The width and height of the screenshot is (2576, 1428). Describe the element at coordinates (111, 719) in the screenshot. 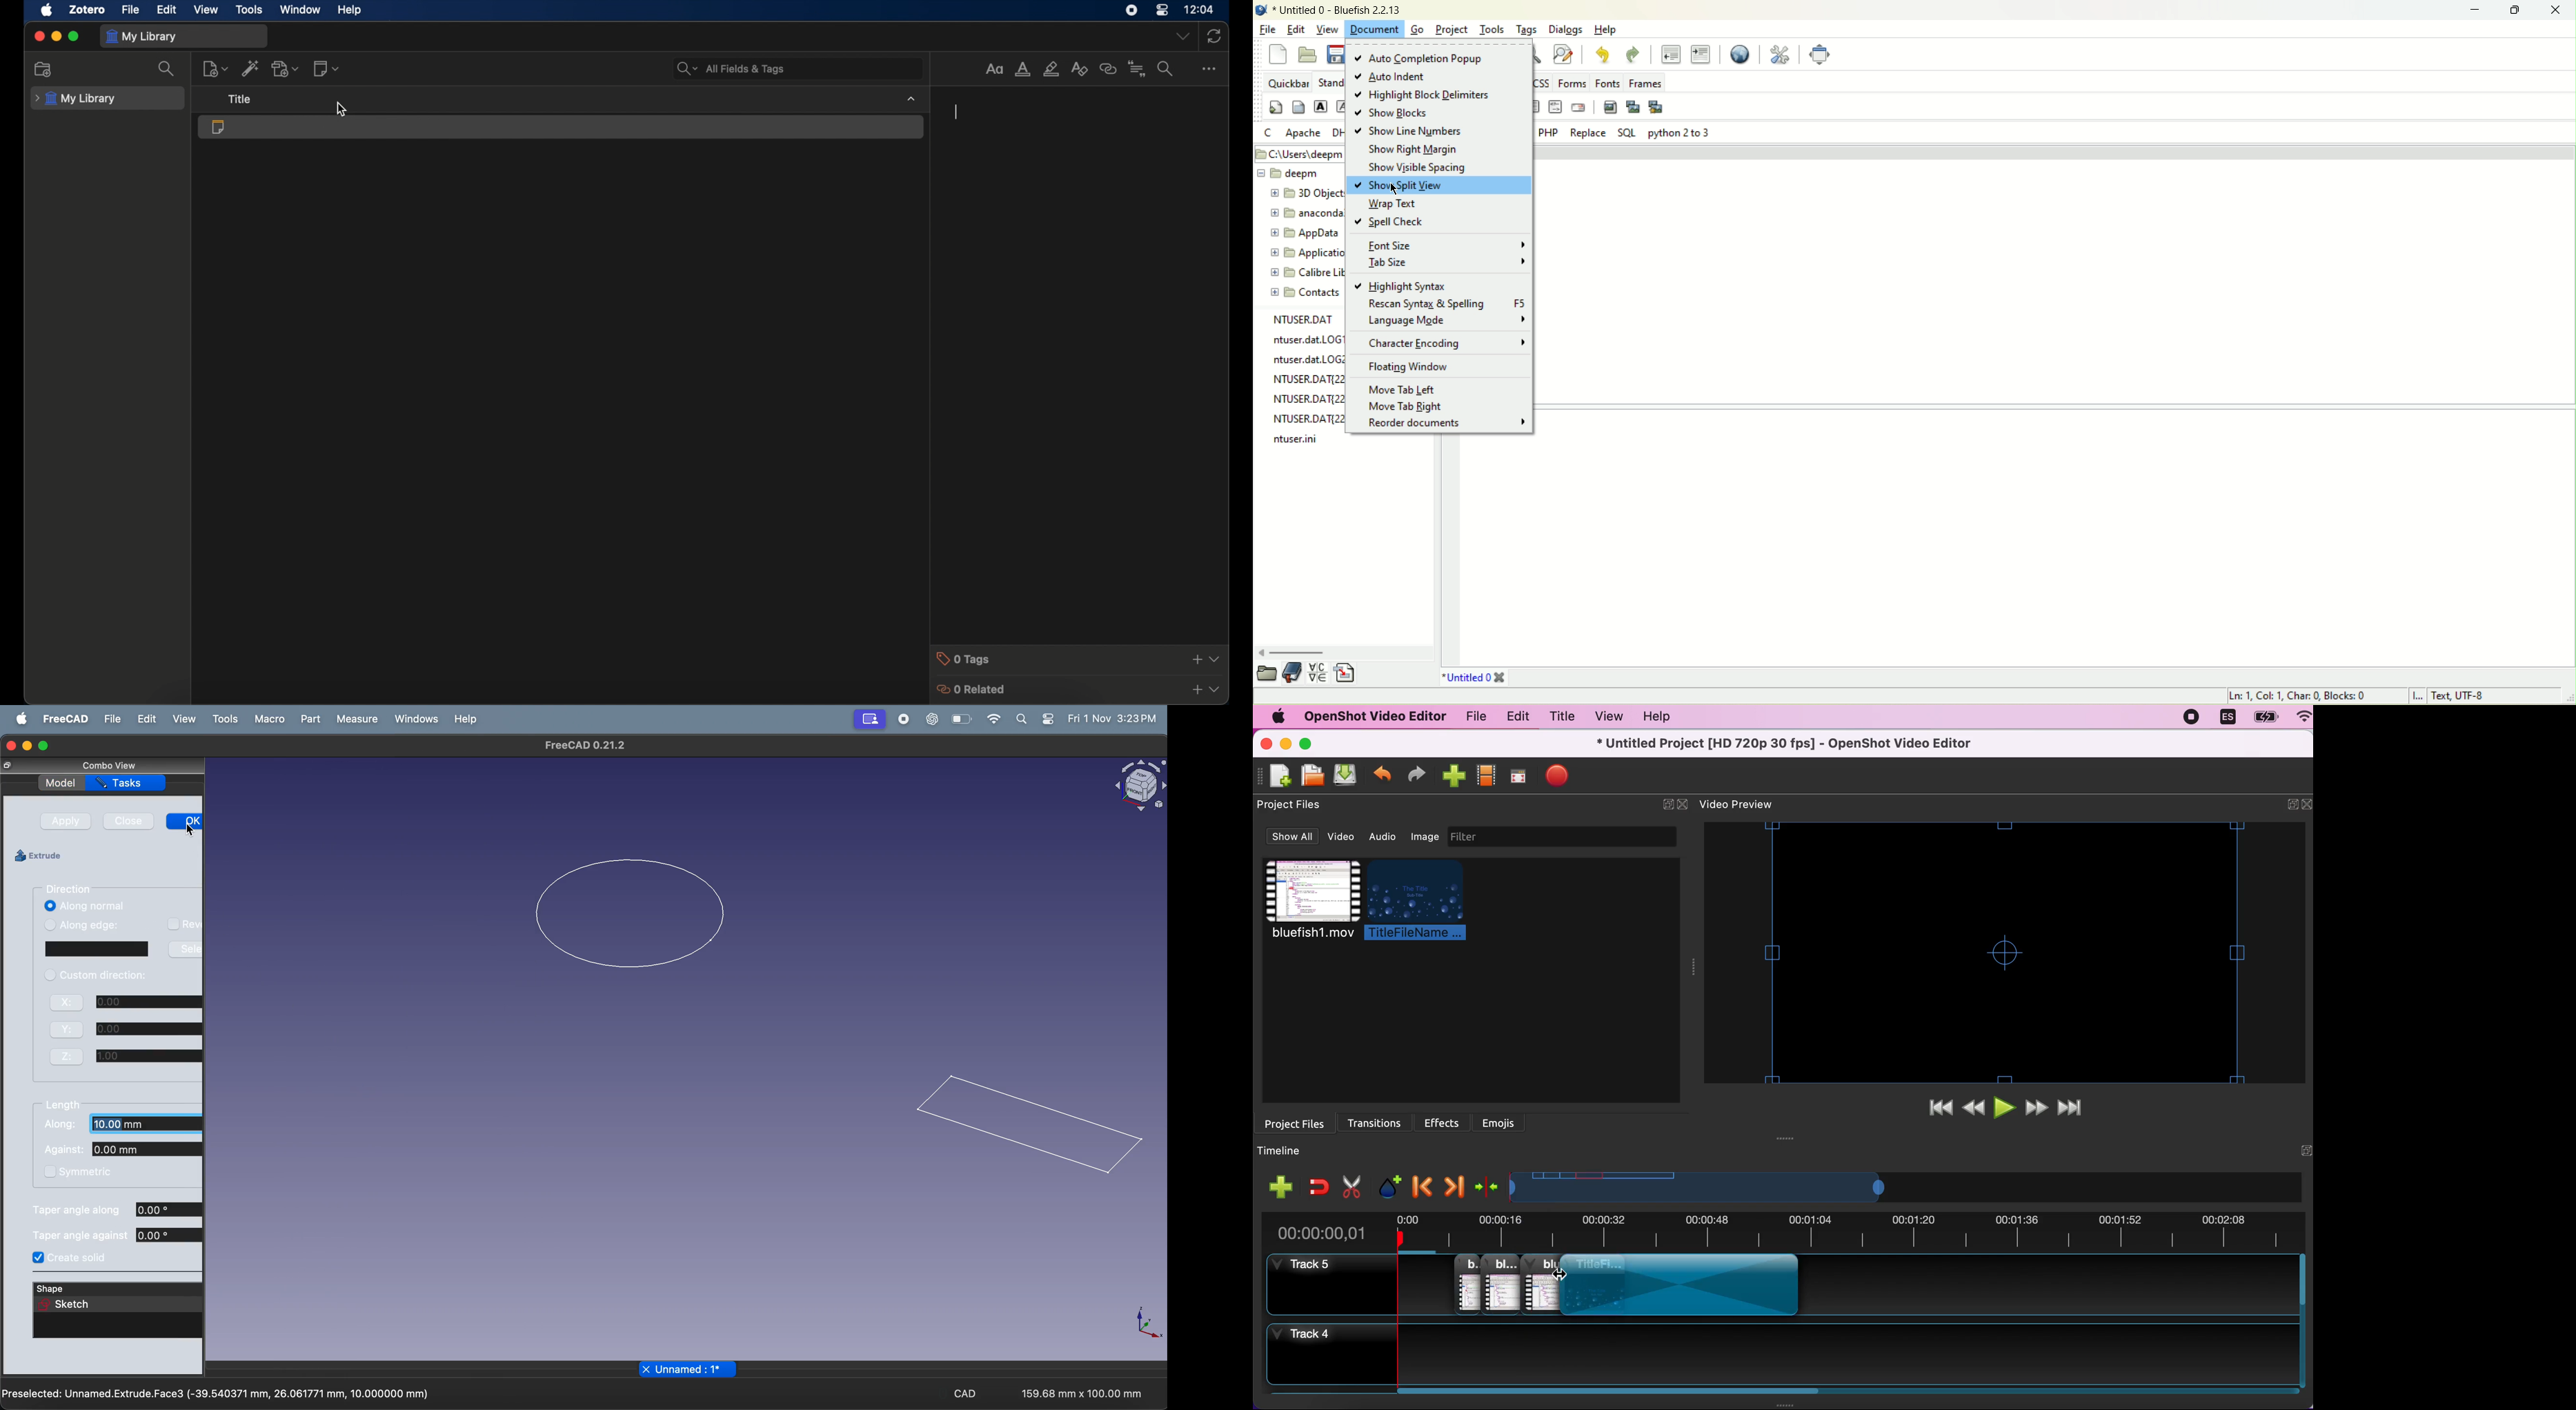

I see `File` at that location.